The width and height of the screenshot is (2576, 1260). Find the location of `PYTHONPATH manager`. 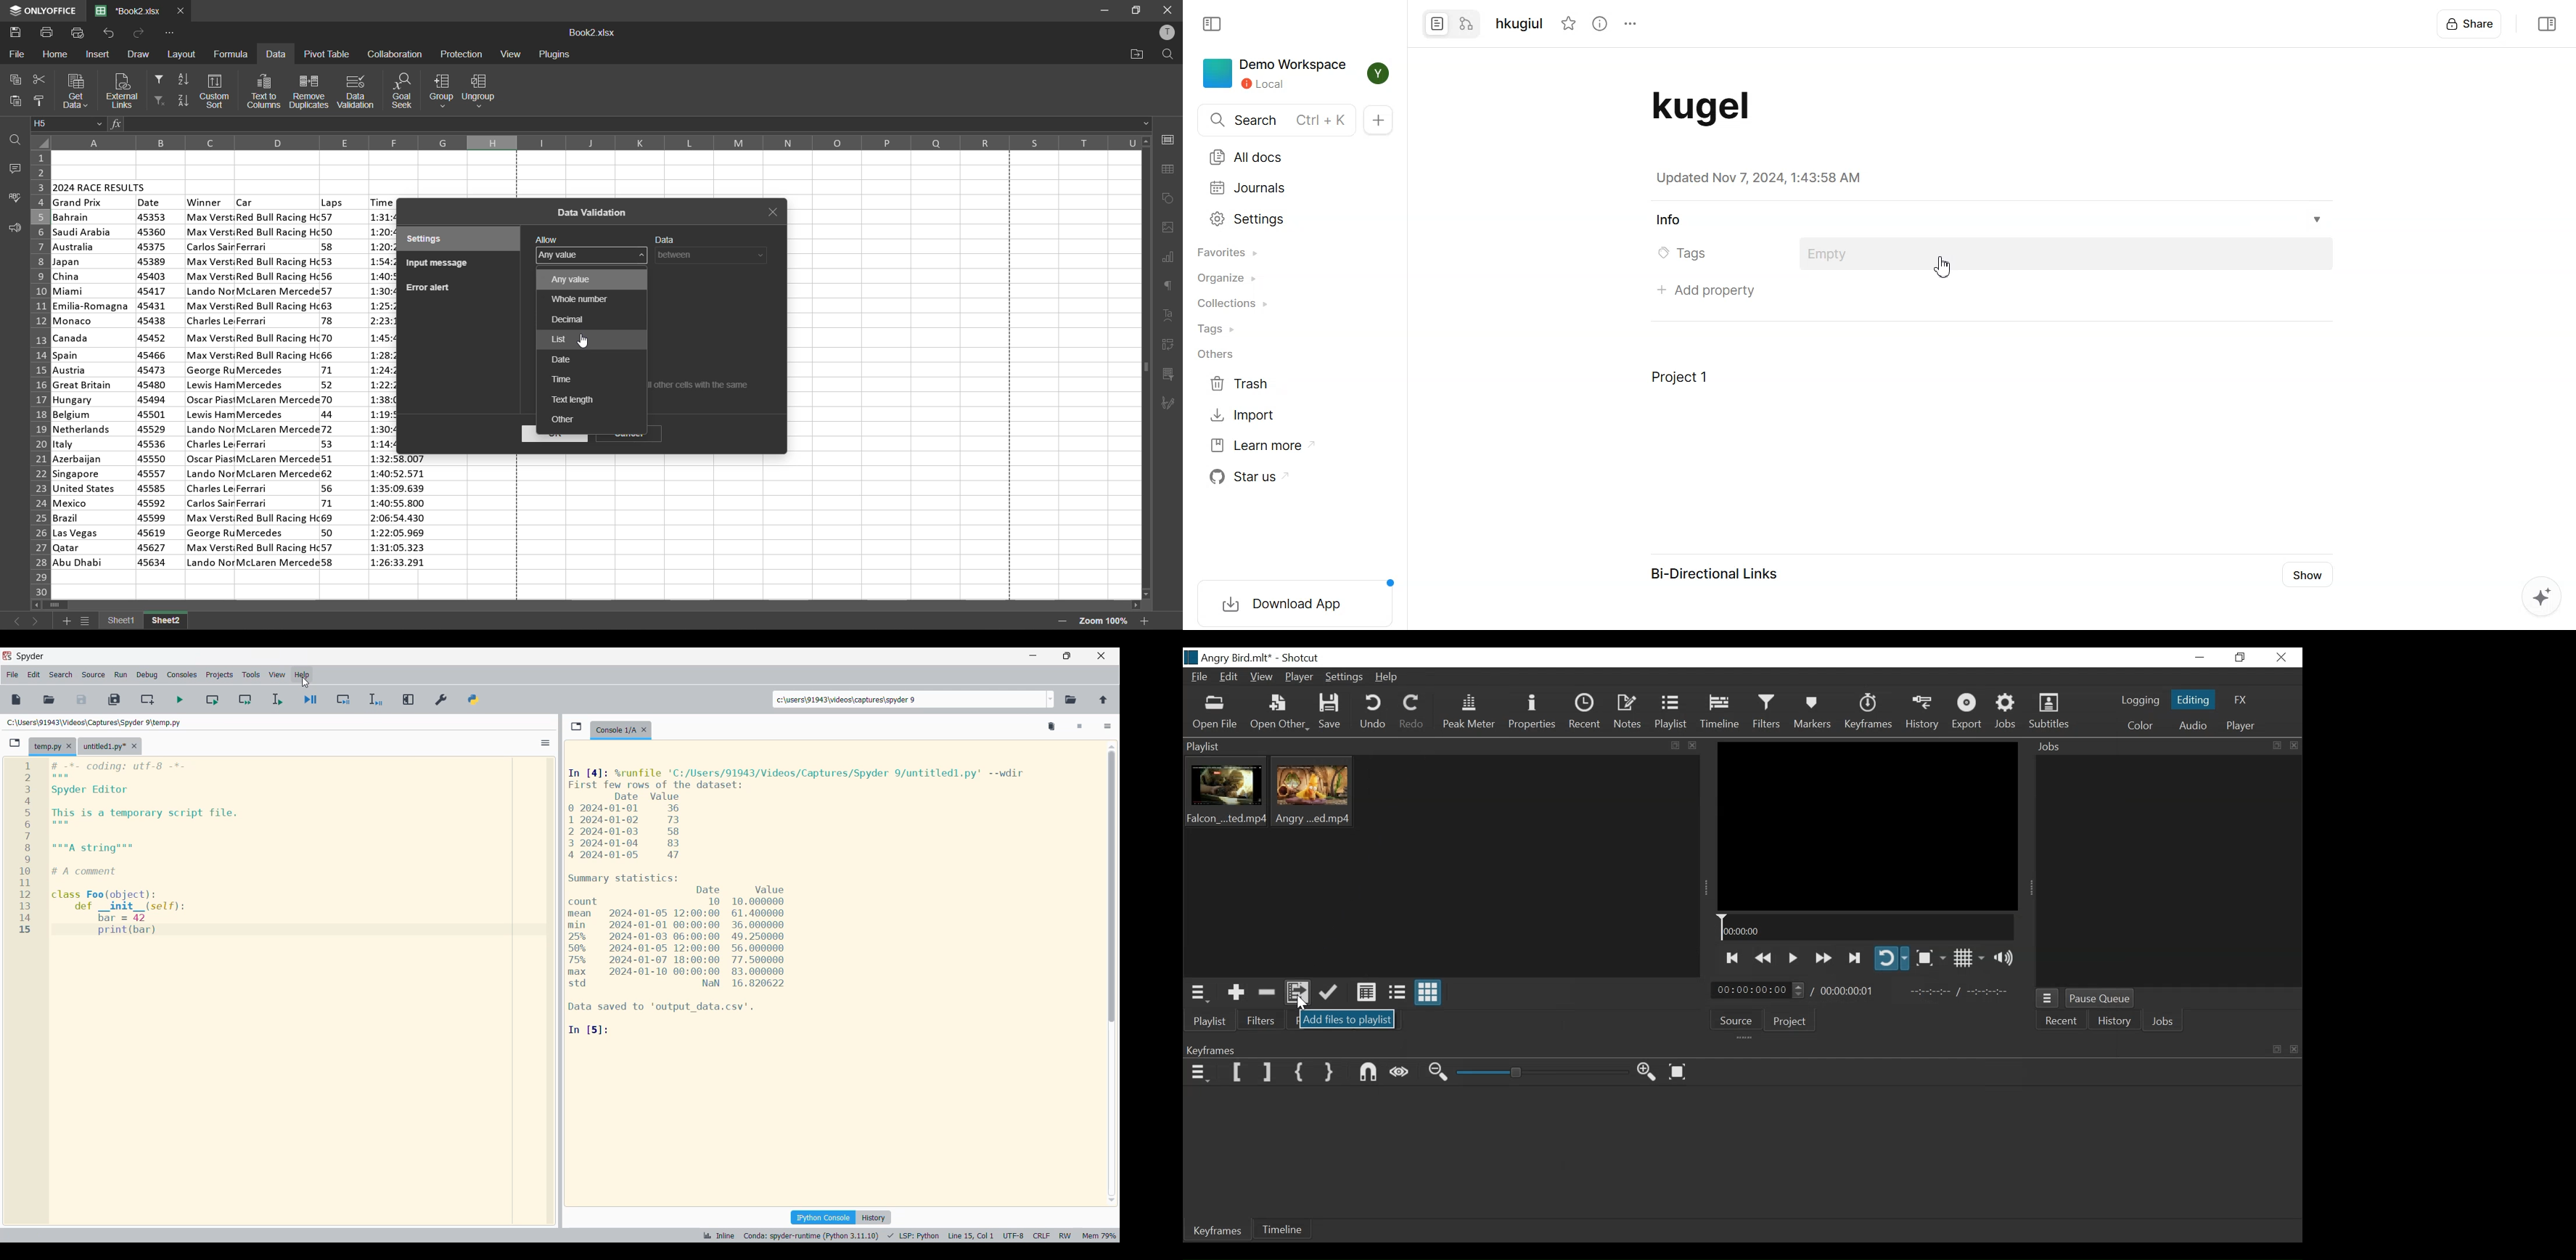

PYTHONPATH manager is located at coordinates (474, 700).